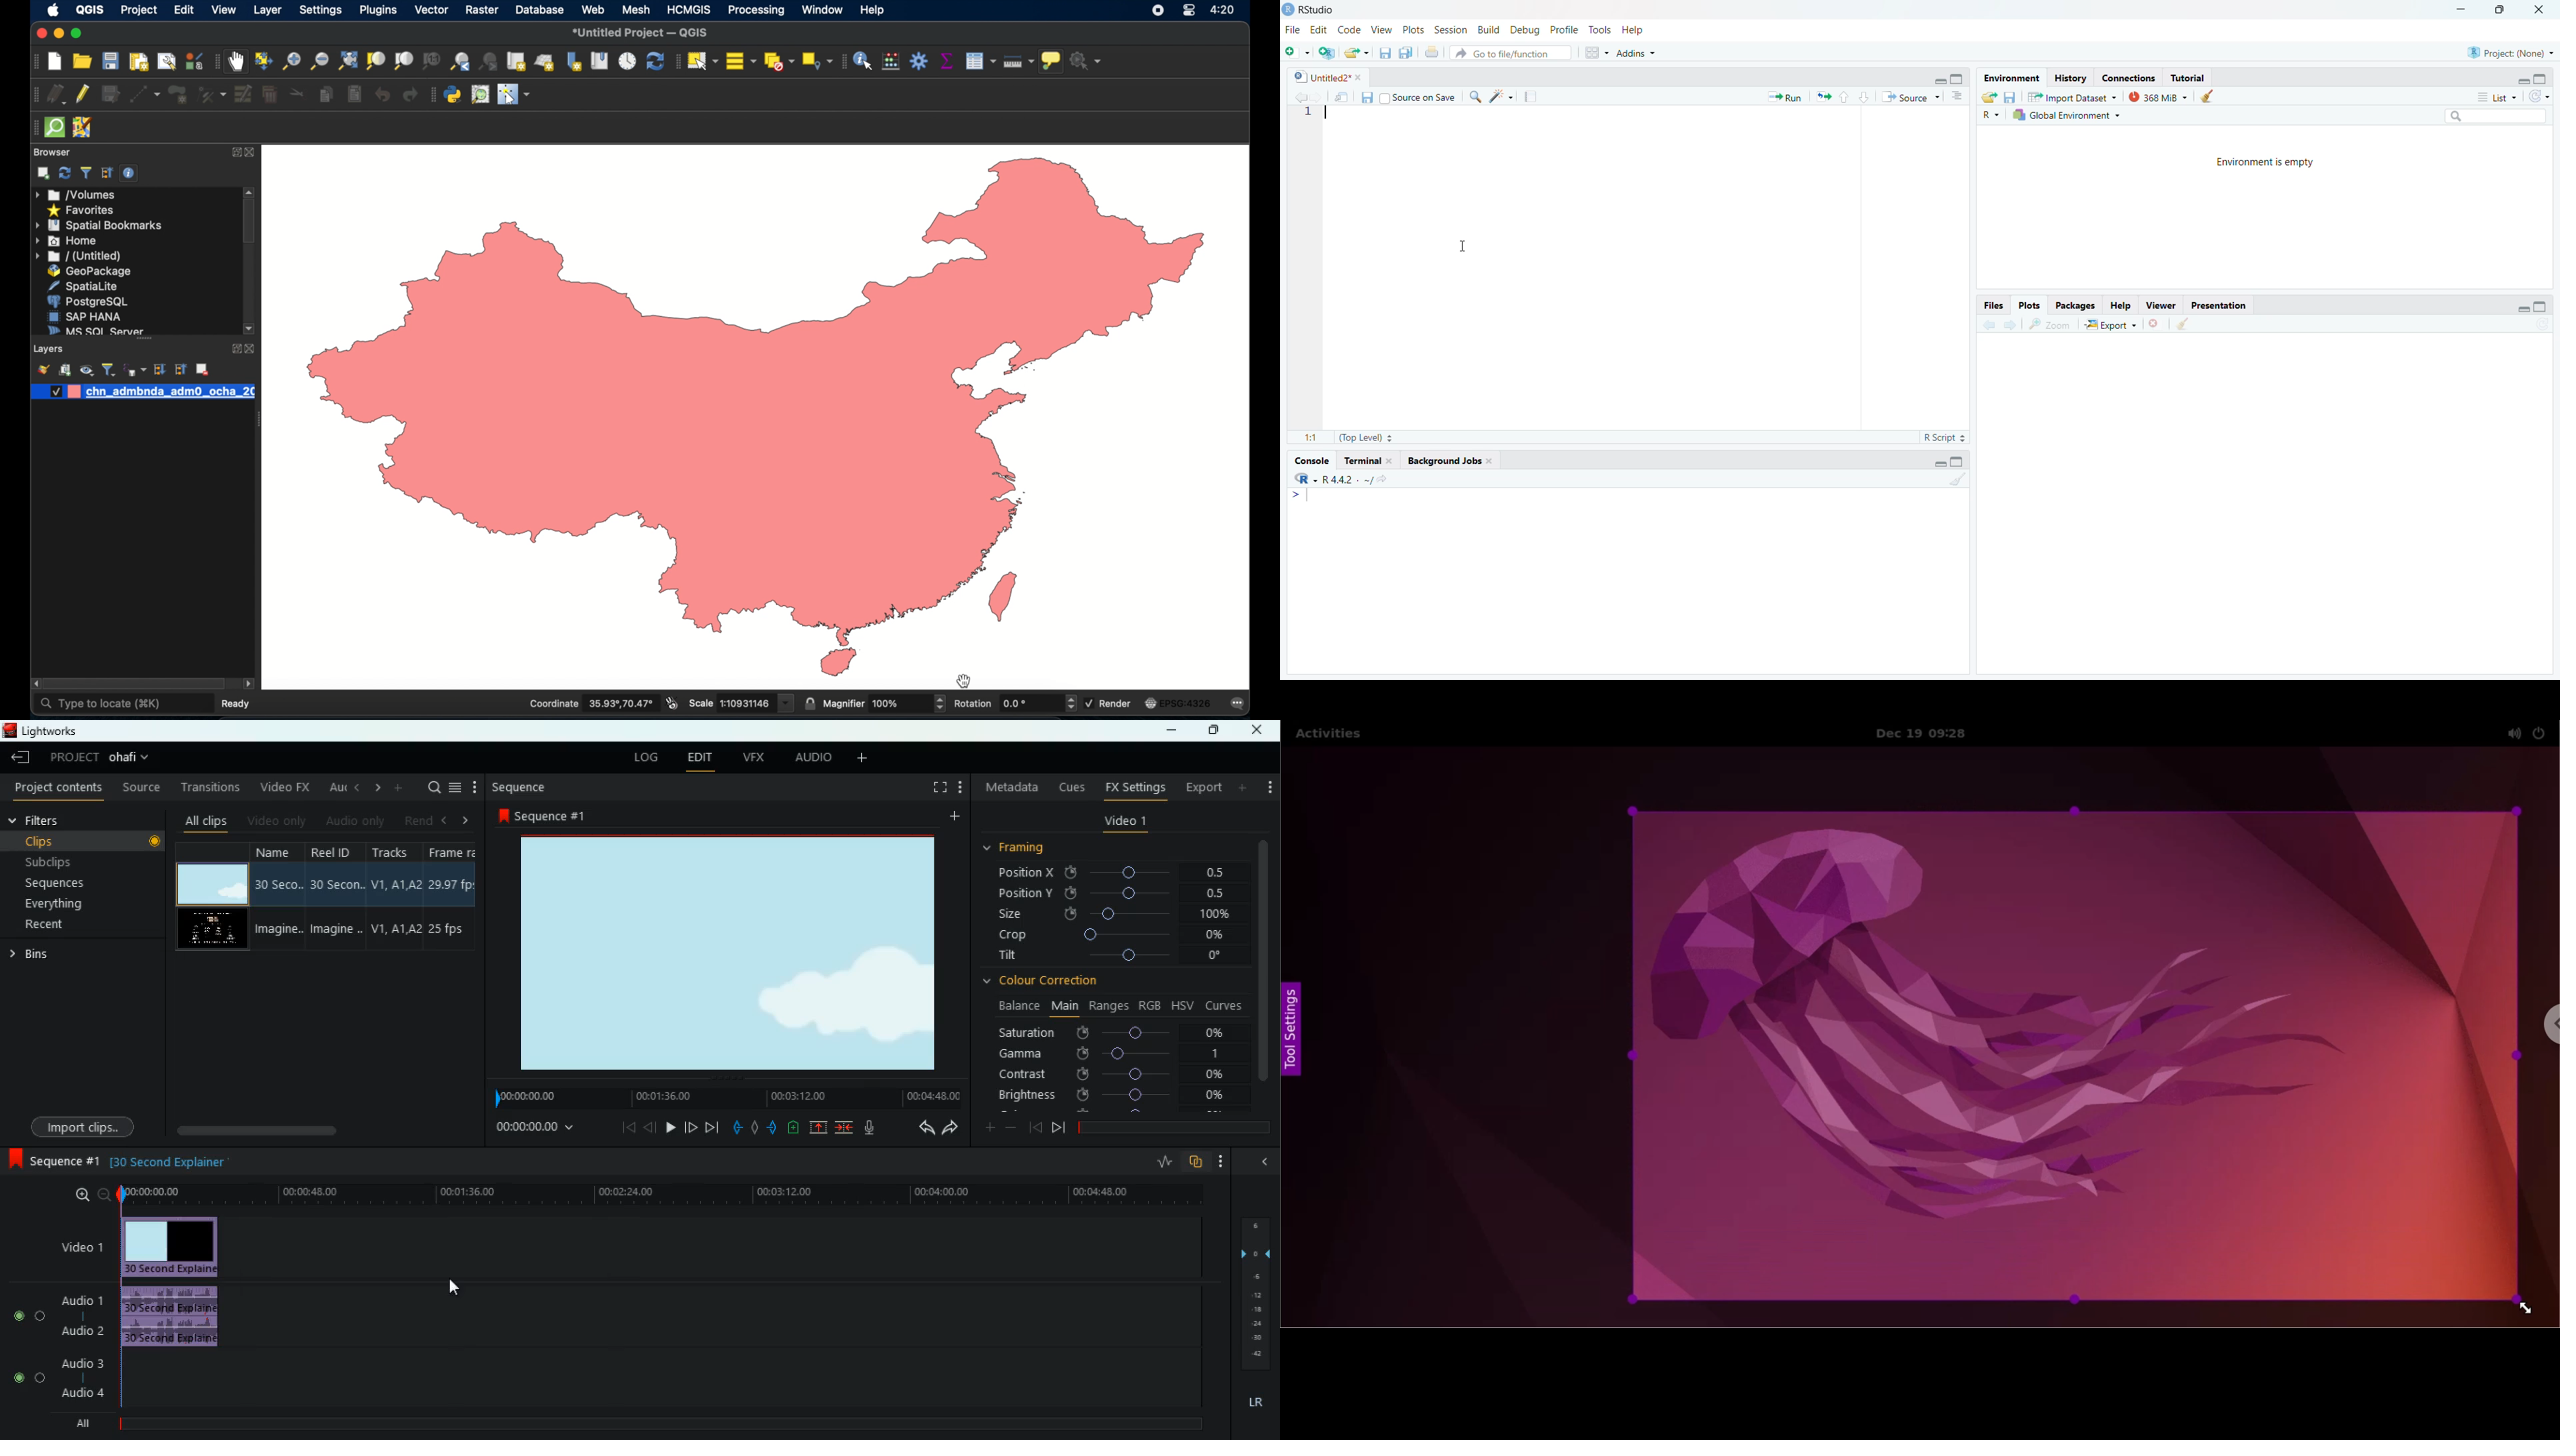  I want to click on drag handle, so click(257, 421).